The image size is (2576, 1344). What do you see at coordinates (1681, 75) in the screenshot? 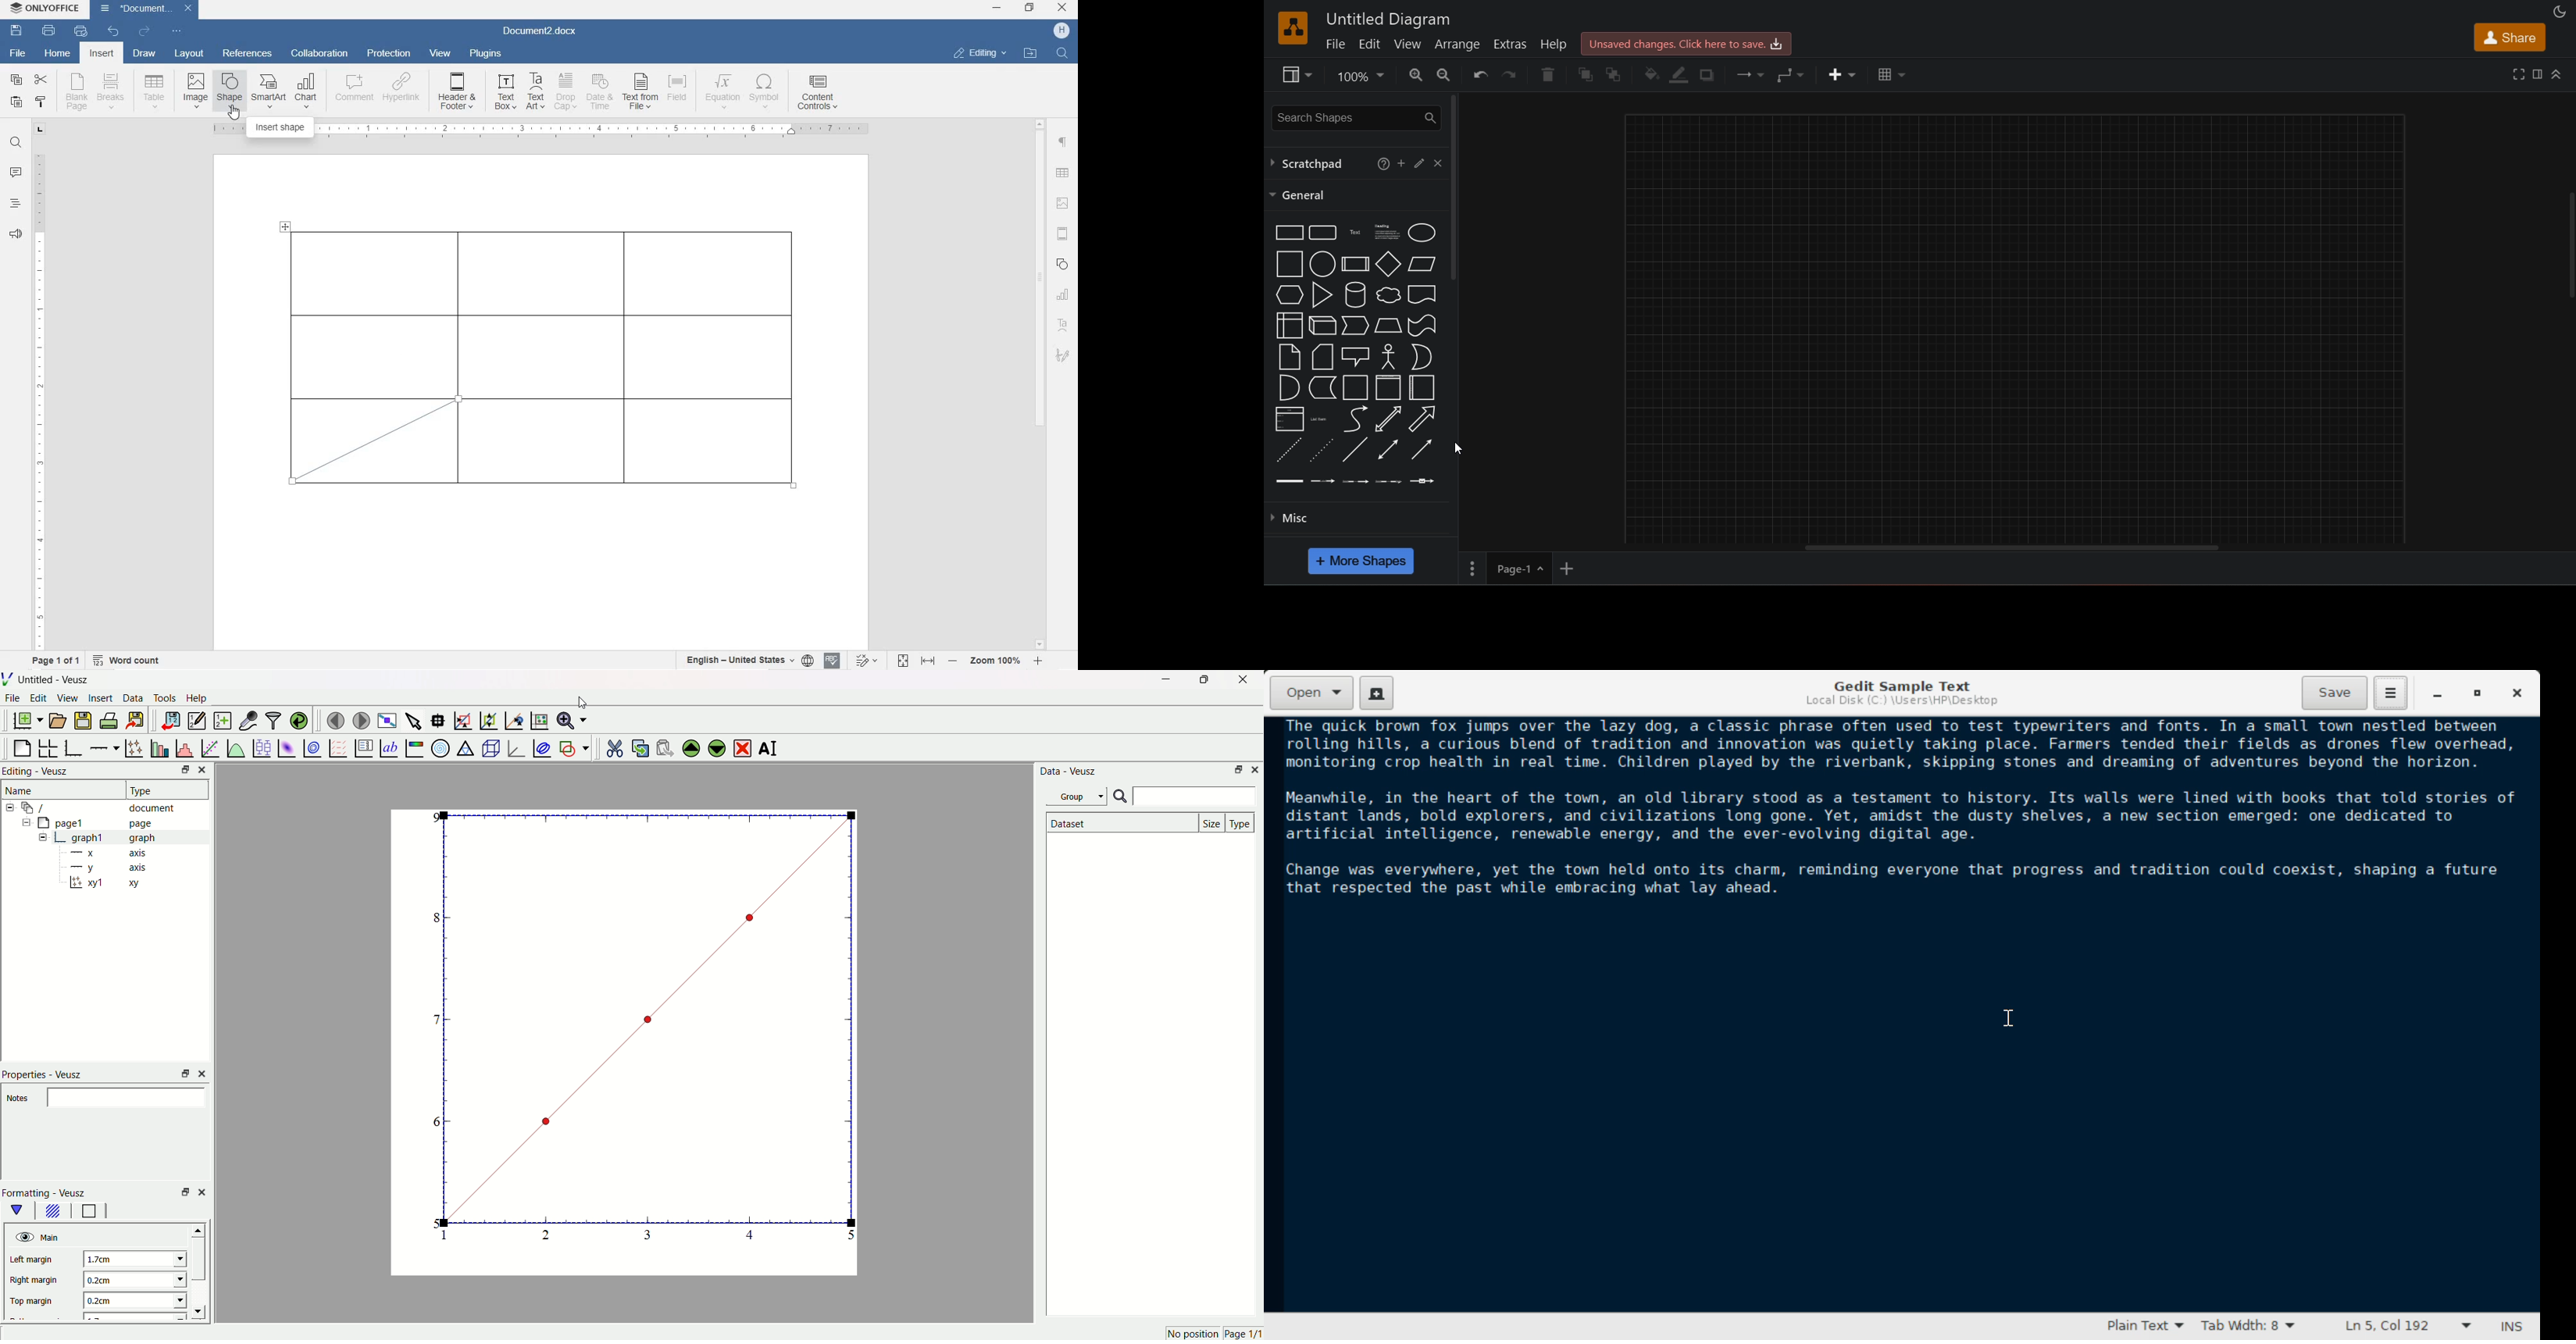
I see `linecolor` at bounding box center [1681, 75].